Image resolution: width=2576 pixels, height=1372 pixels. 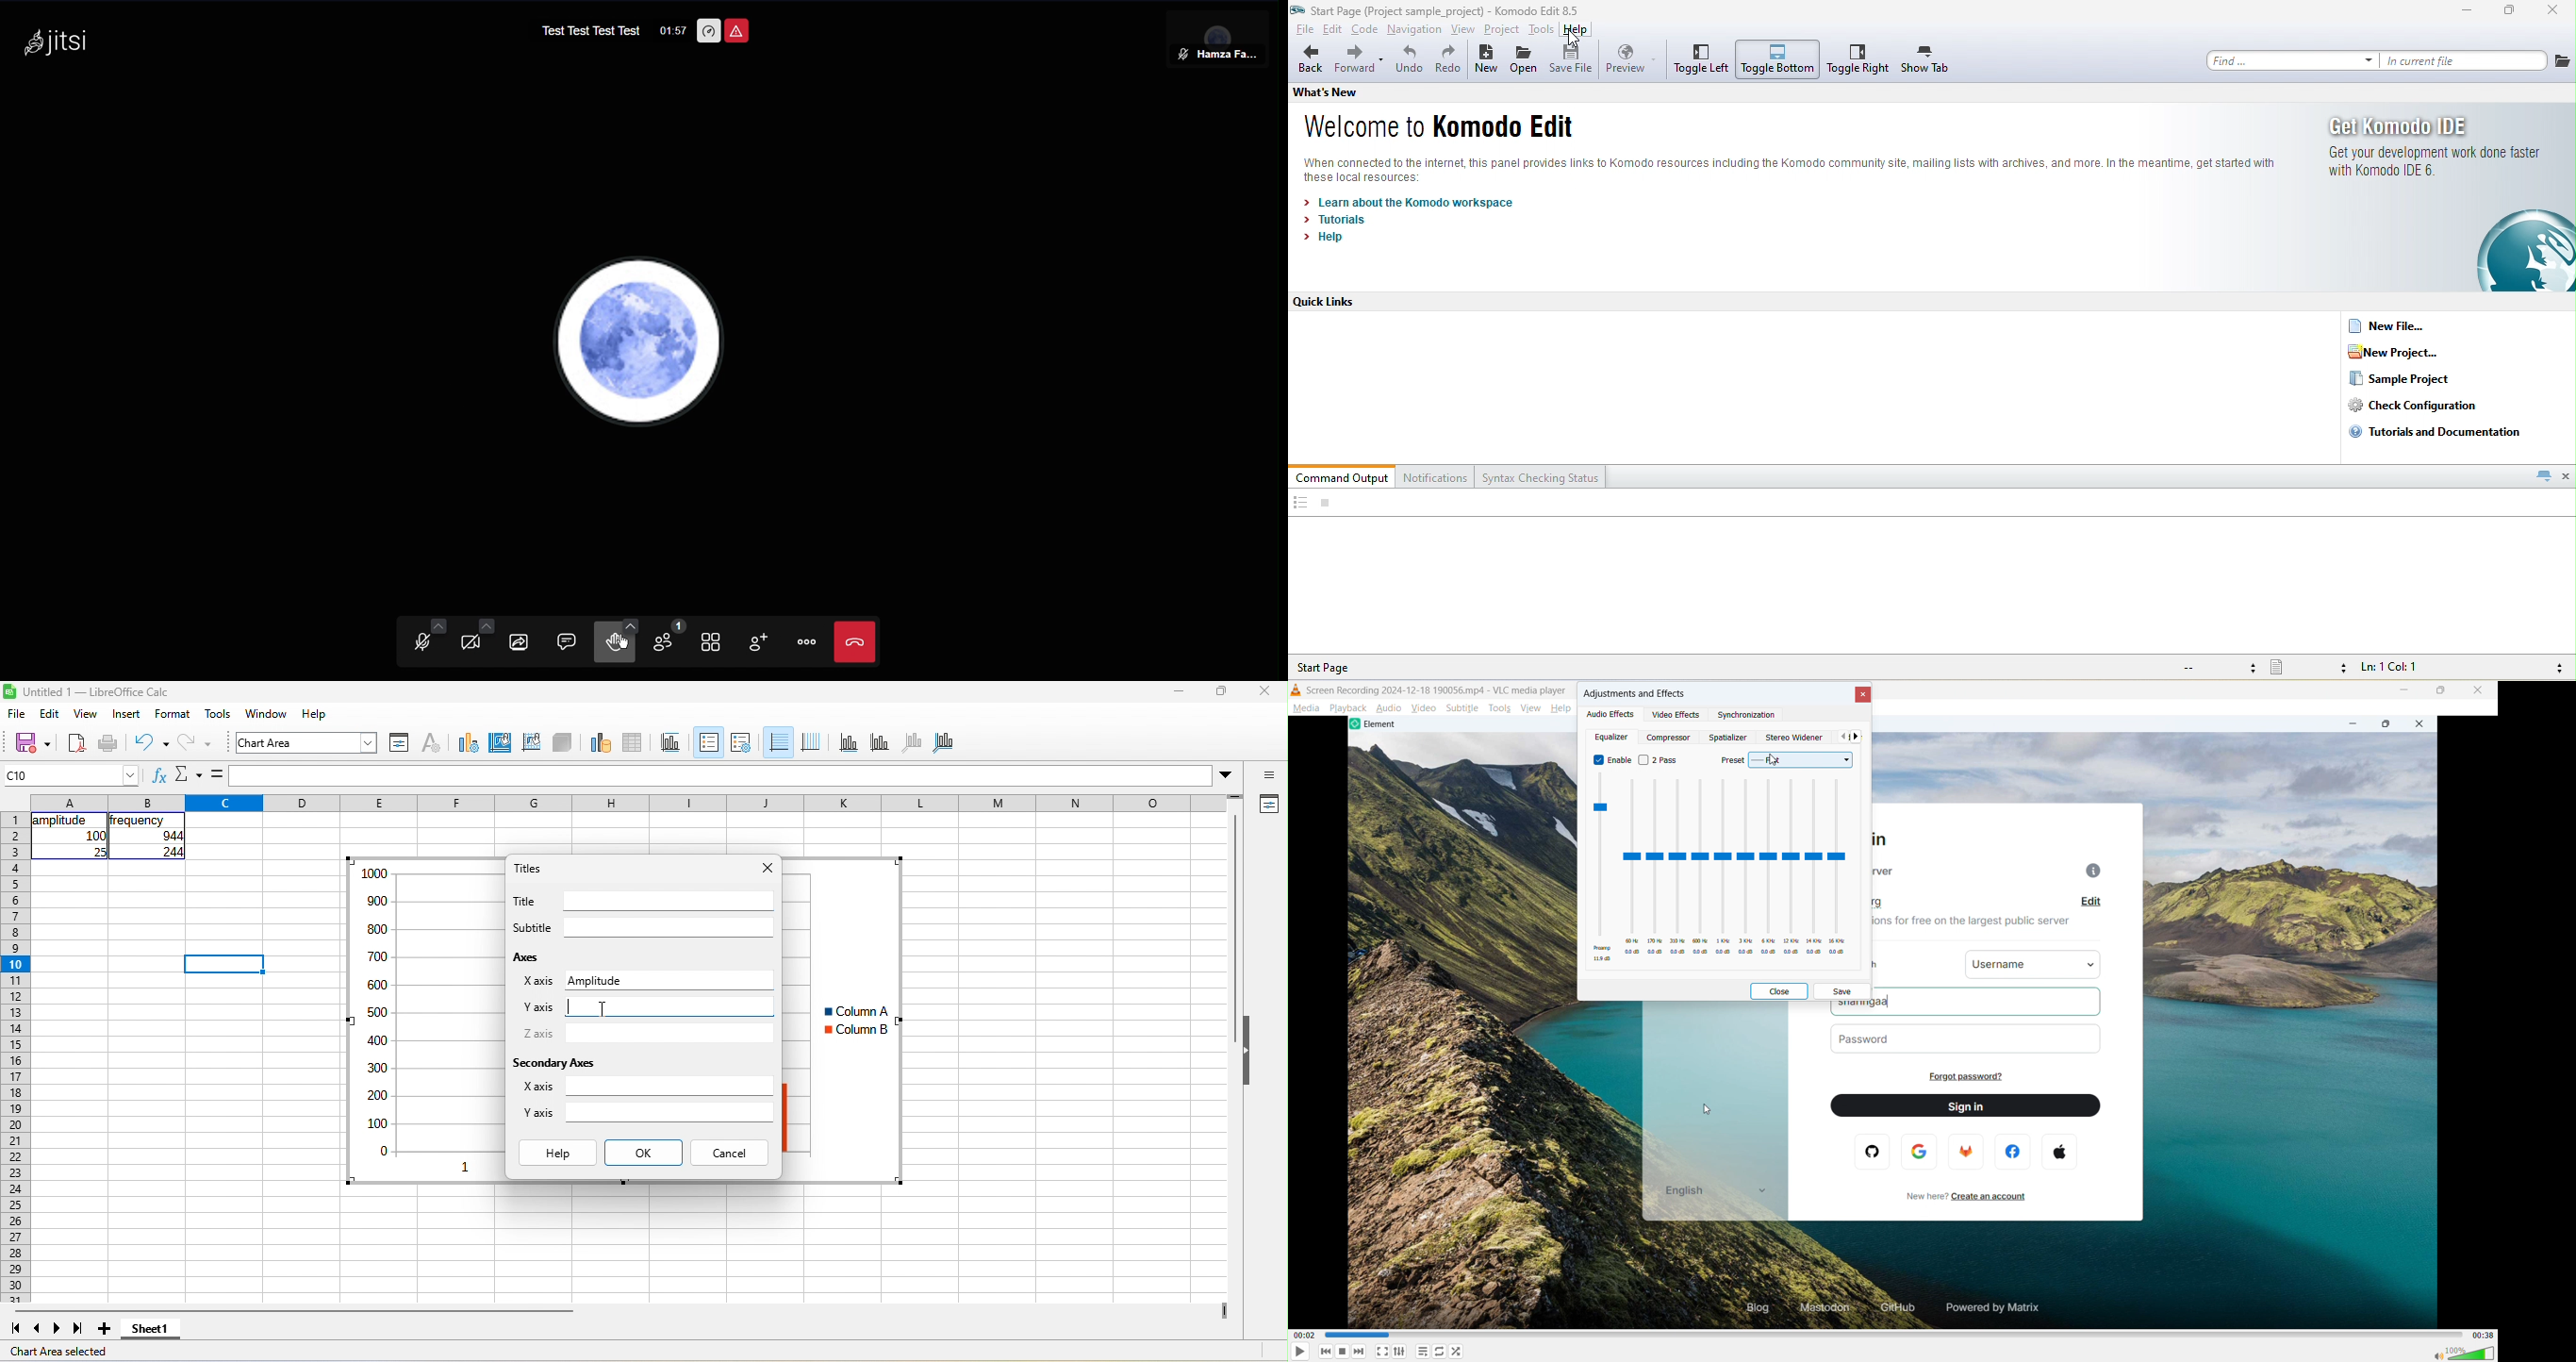 What do you see at coordinates (223, 964) in the screenshot?
I see `Selected cell highlighted` at bounding box center [223, 964].